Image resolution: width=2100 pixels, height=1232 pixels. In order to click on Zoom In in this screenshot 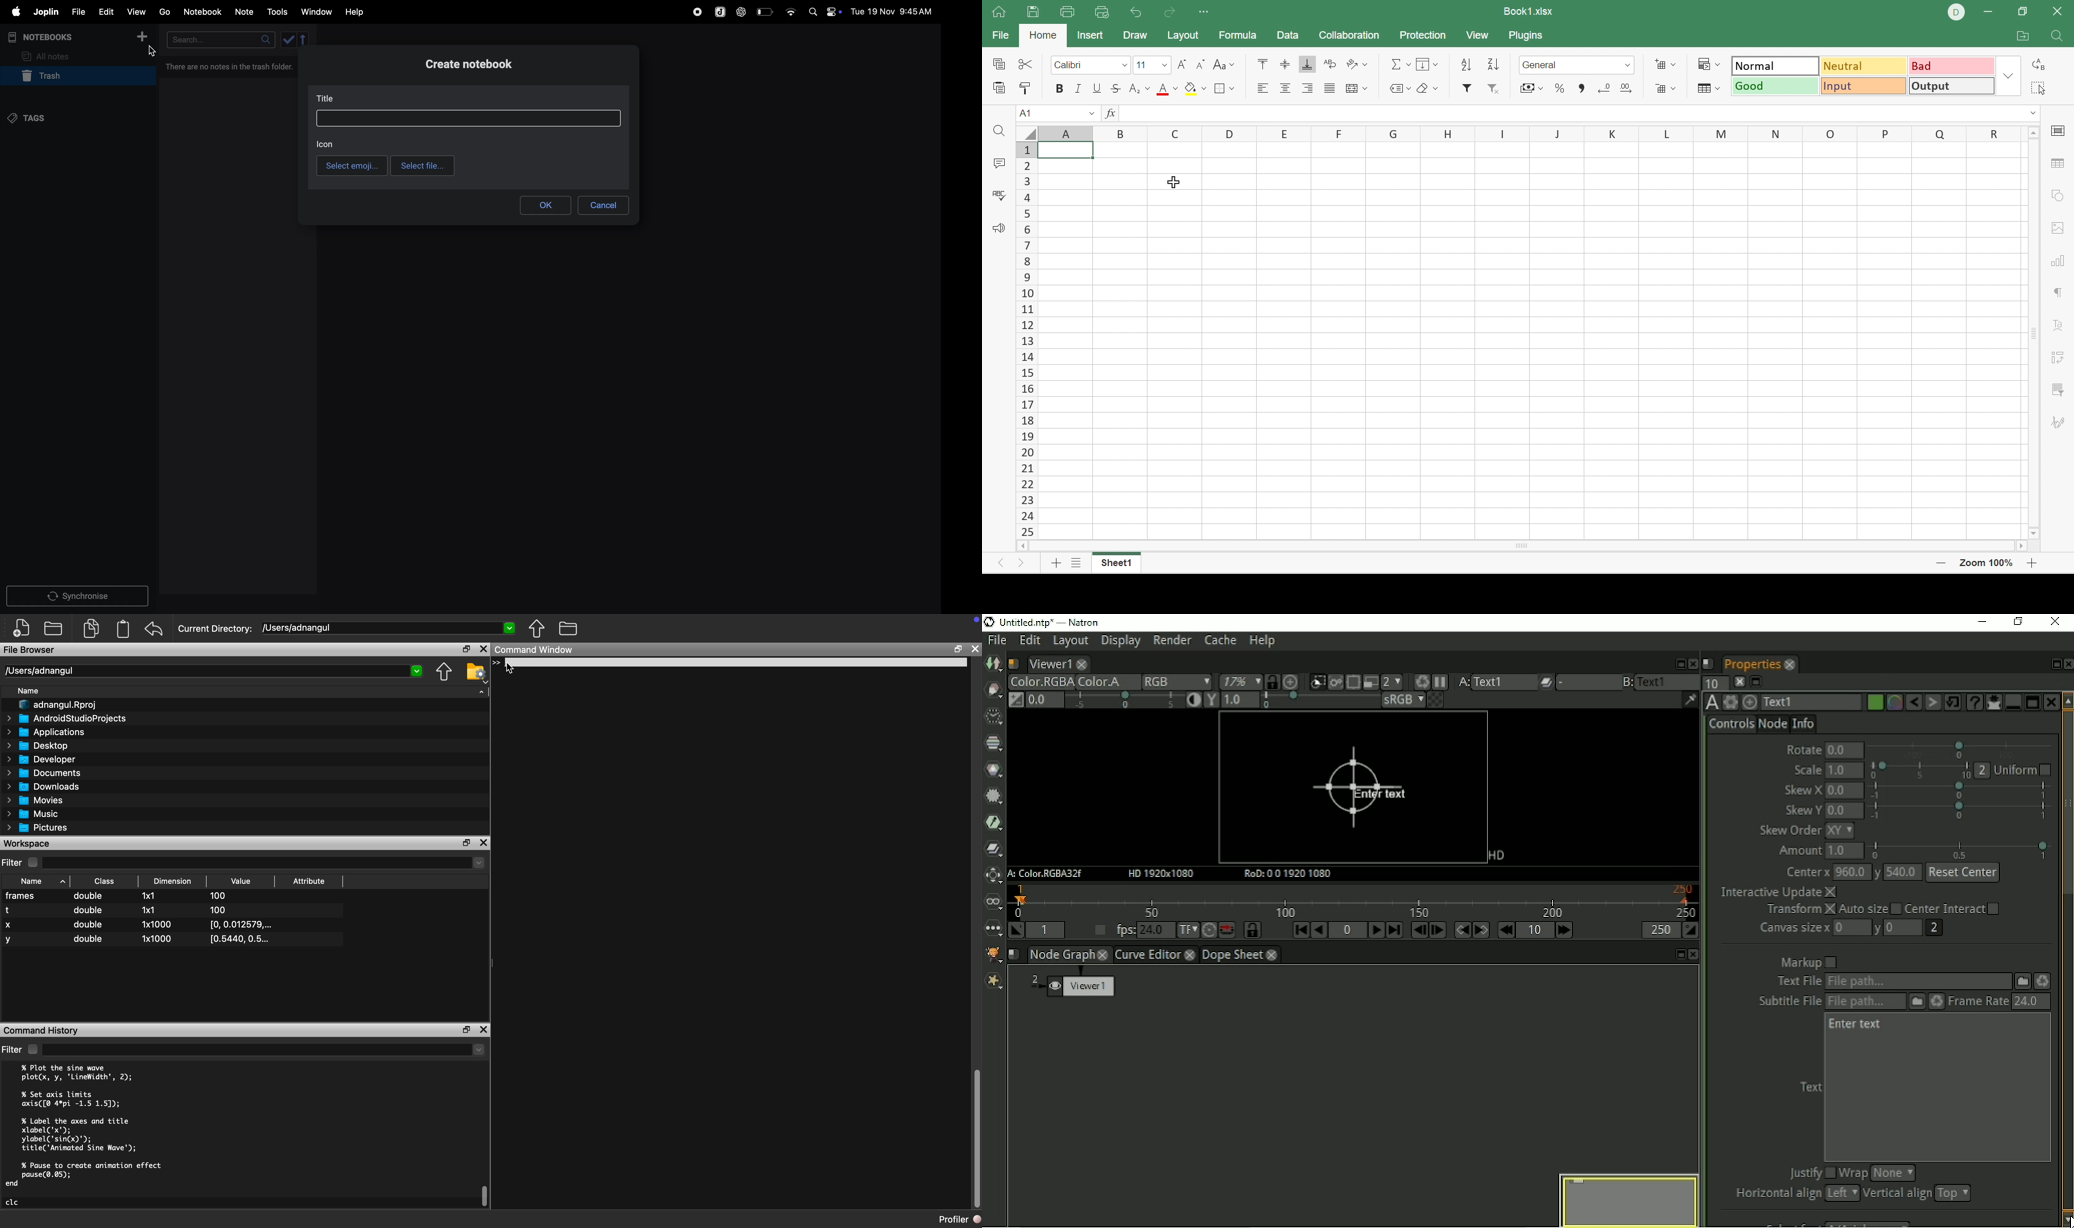, I will do `click(2036, 561)`.